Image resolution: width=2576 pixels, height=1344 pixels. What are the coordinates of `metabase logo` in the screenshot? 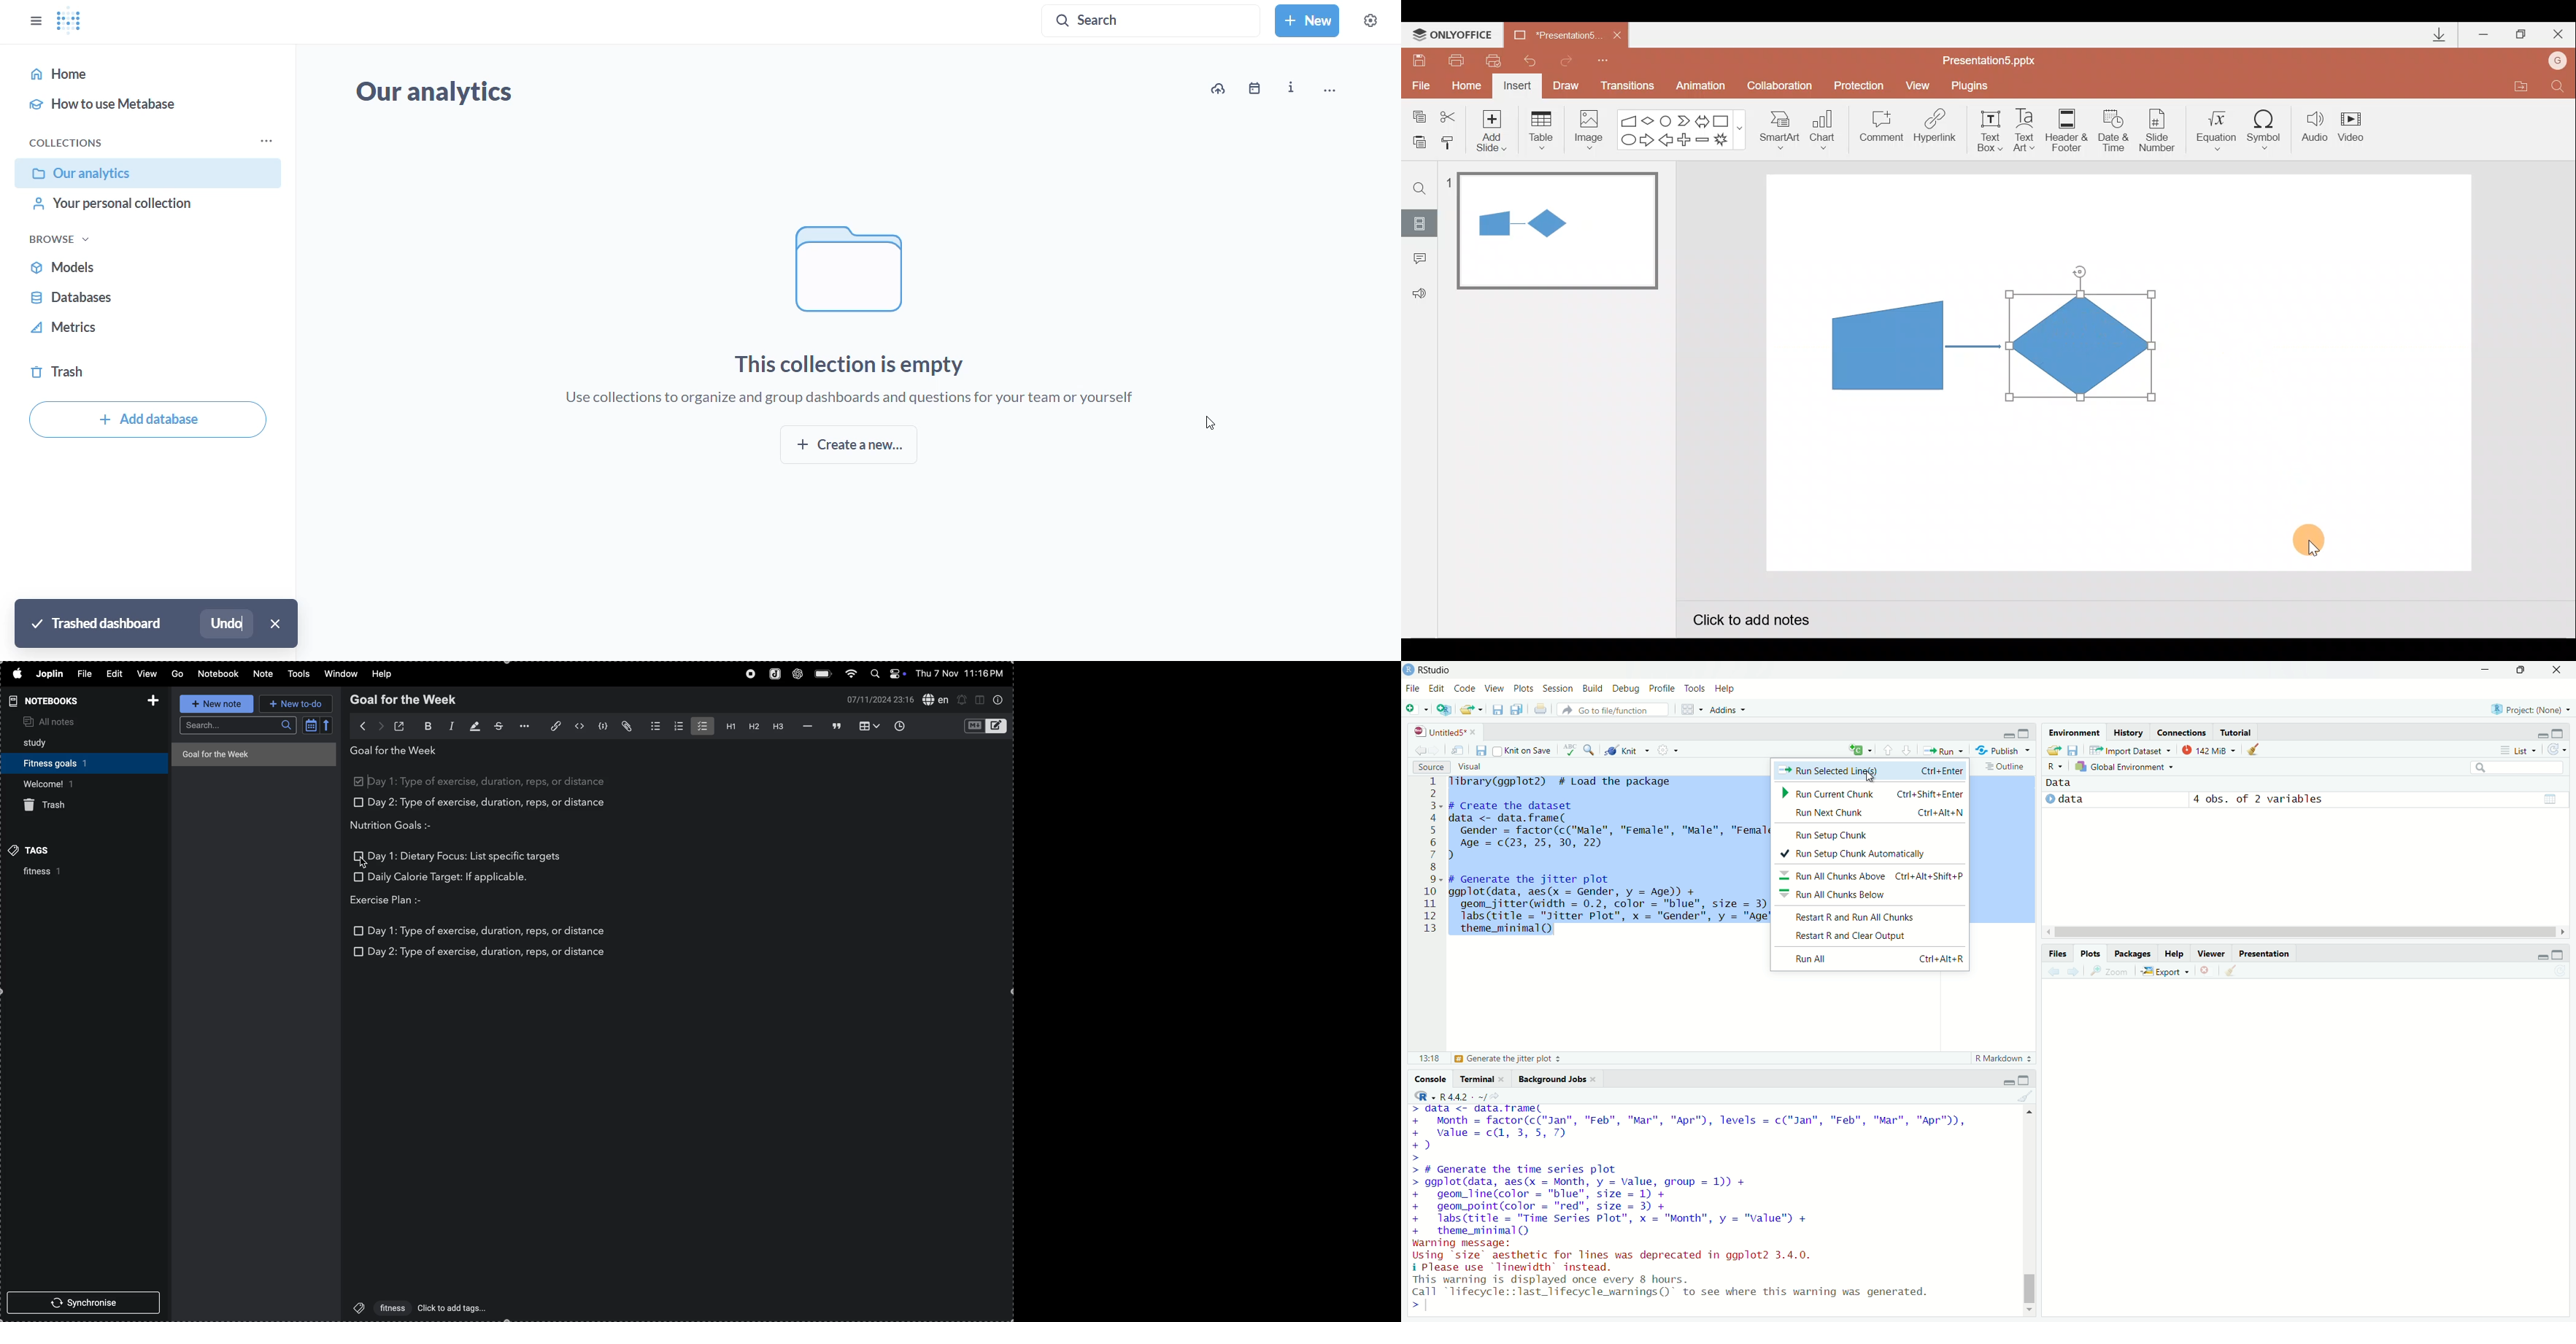 It's located at (69, 20).